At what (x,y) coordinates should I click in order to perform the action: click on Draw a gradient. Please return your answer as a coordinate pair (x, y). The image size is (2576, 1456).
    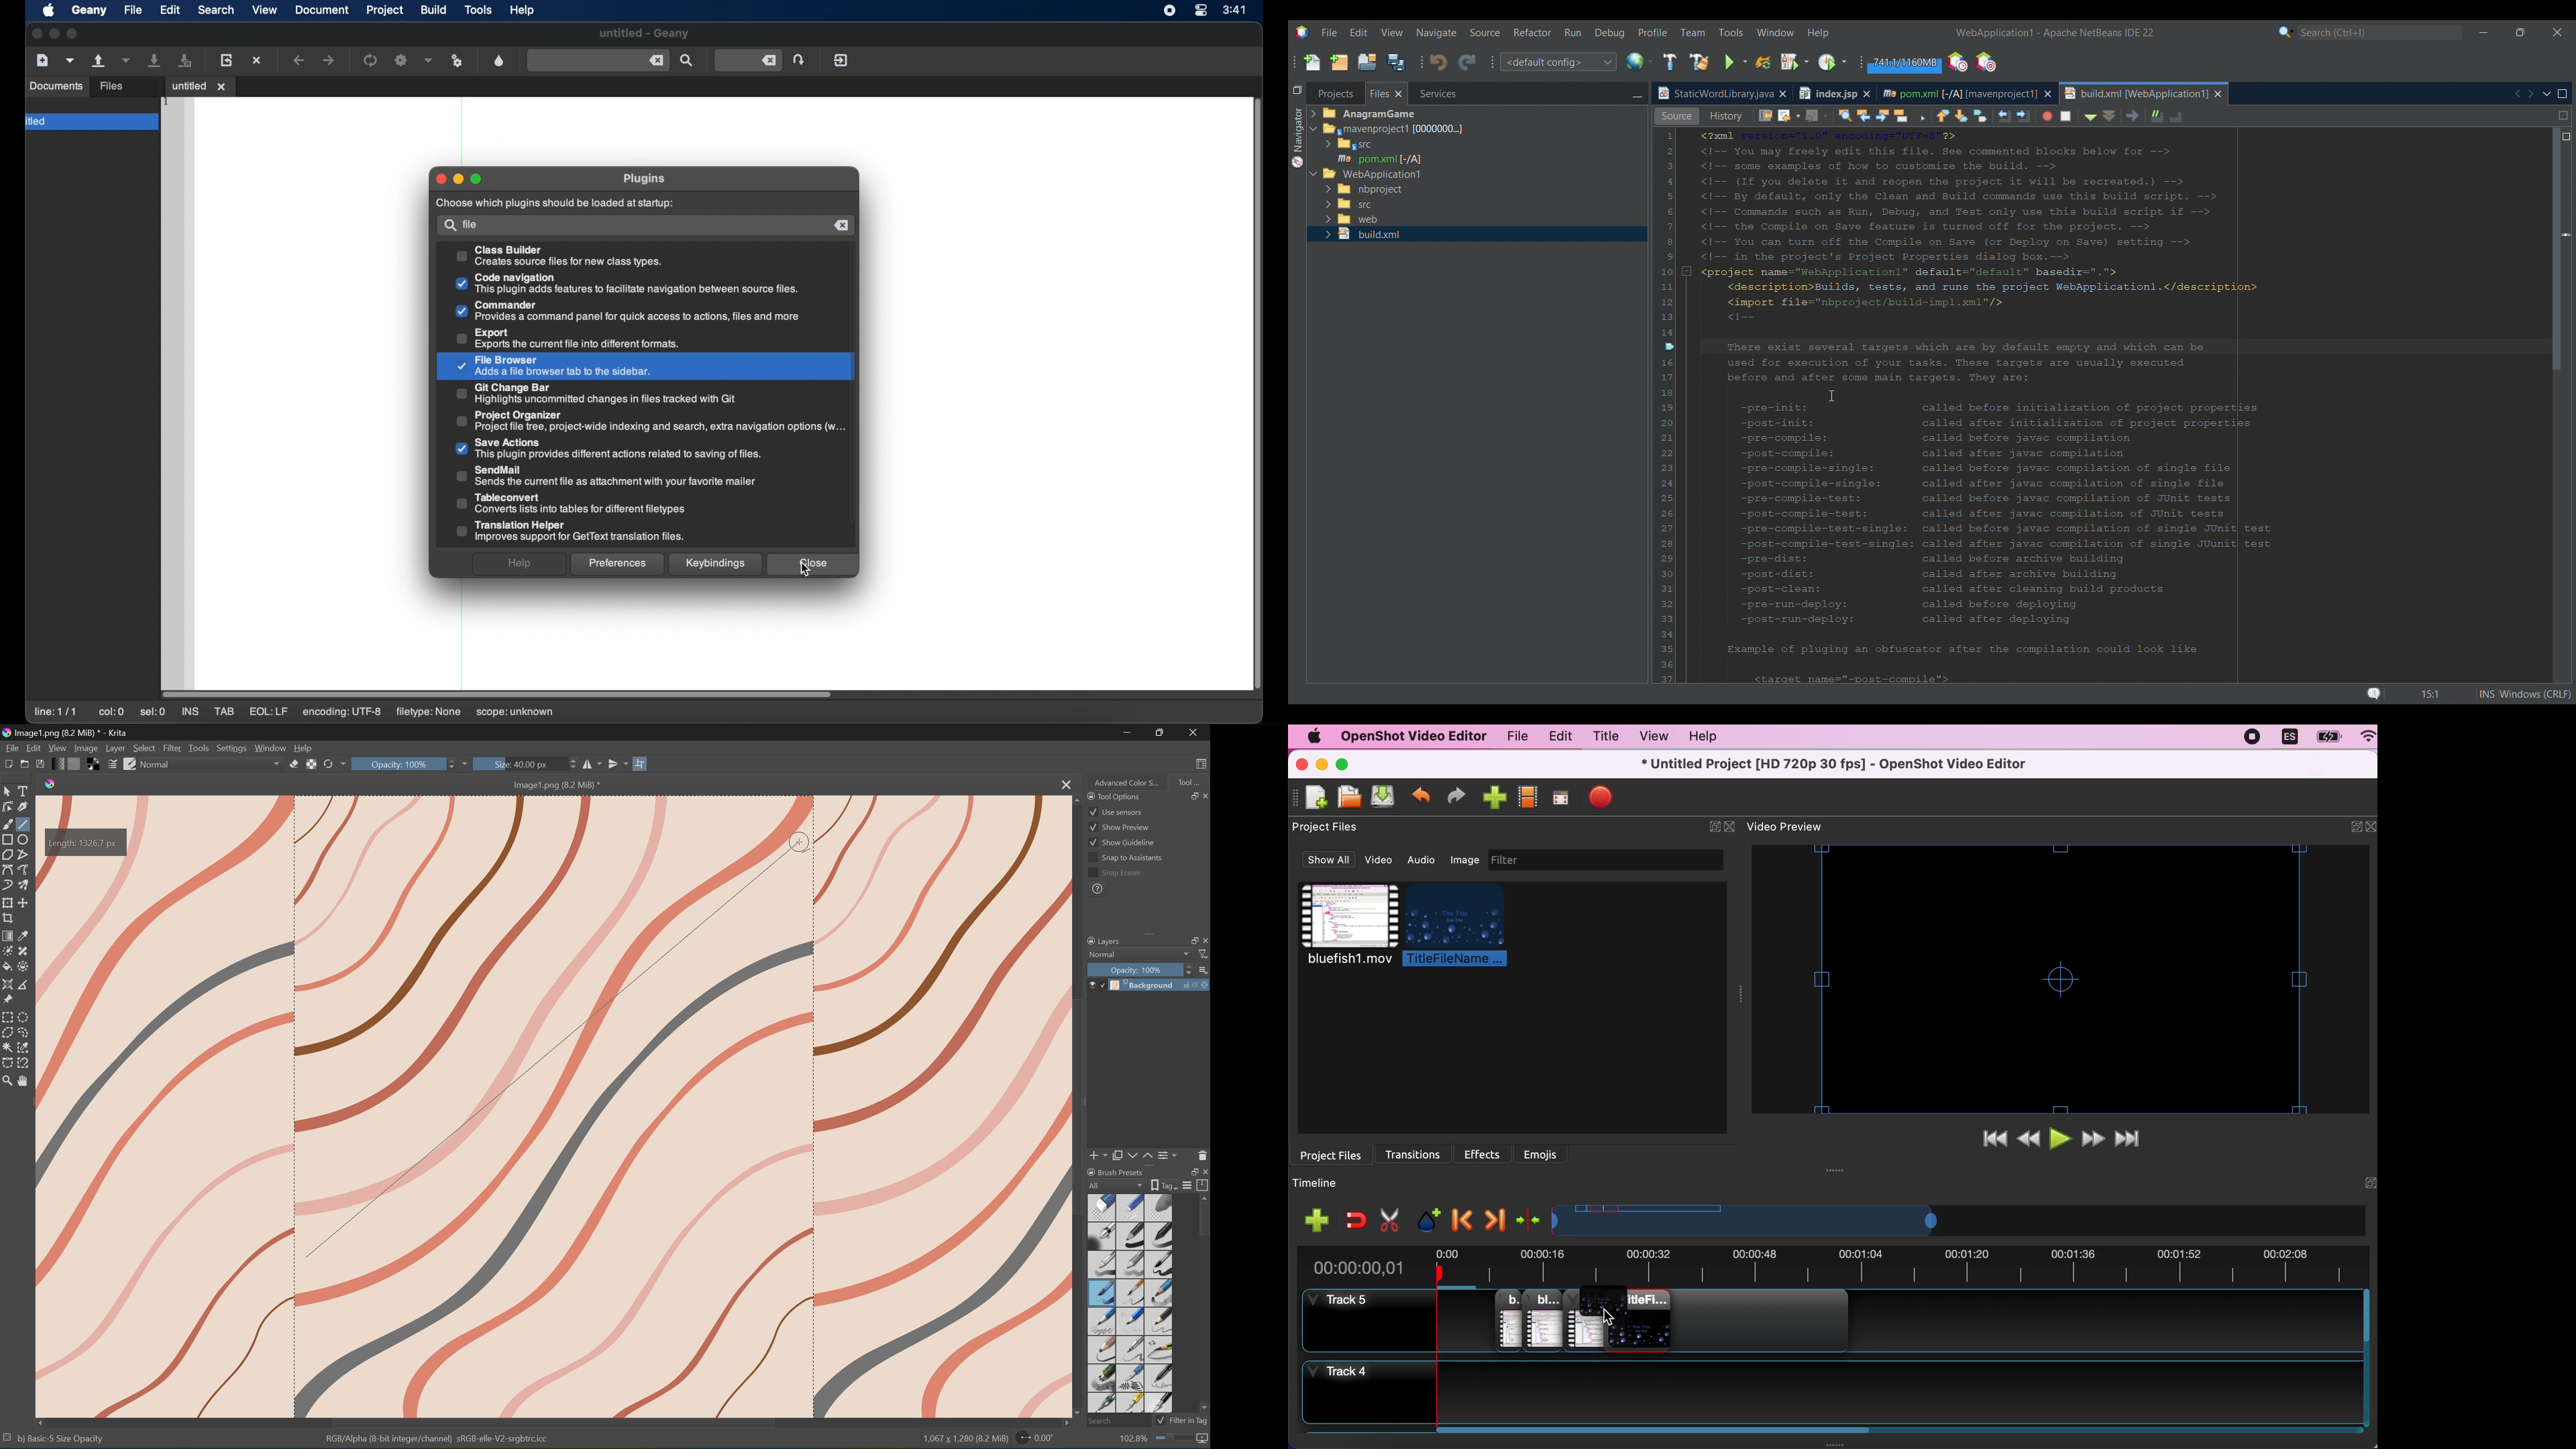
    Looking at the image, I should click on (9, 935).